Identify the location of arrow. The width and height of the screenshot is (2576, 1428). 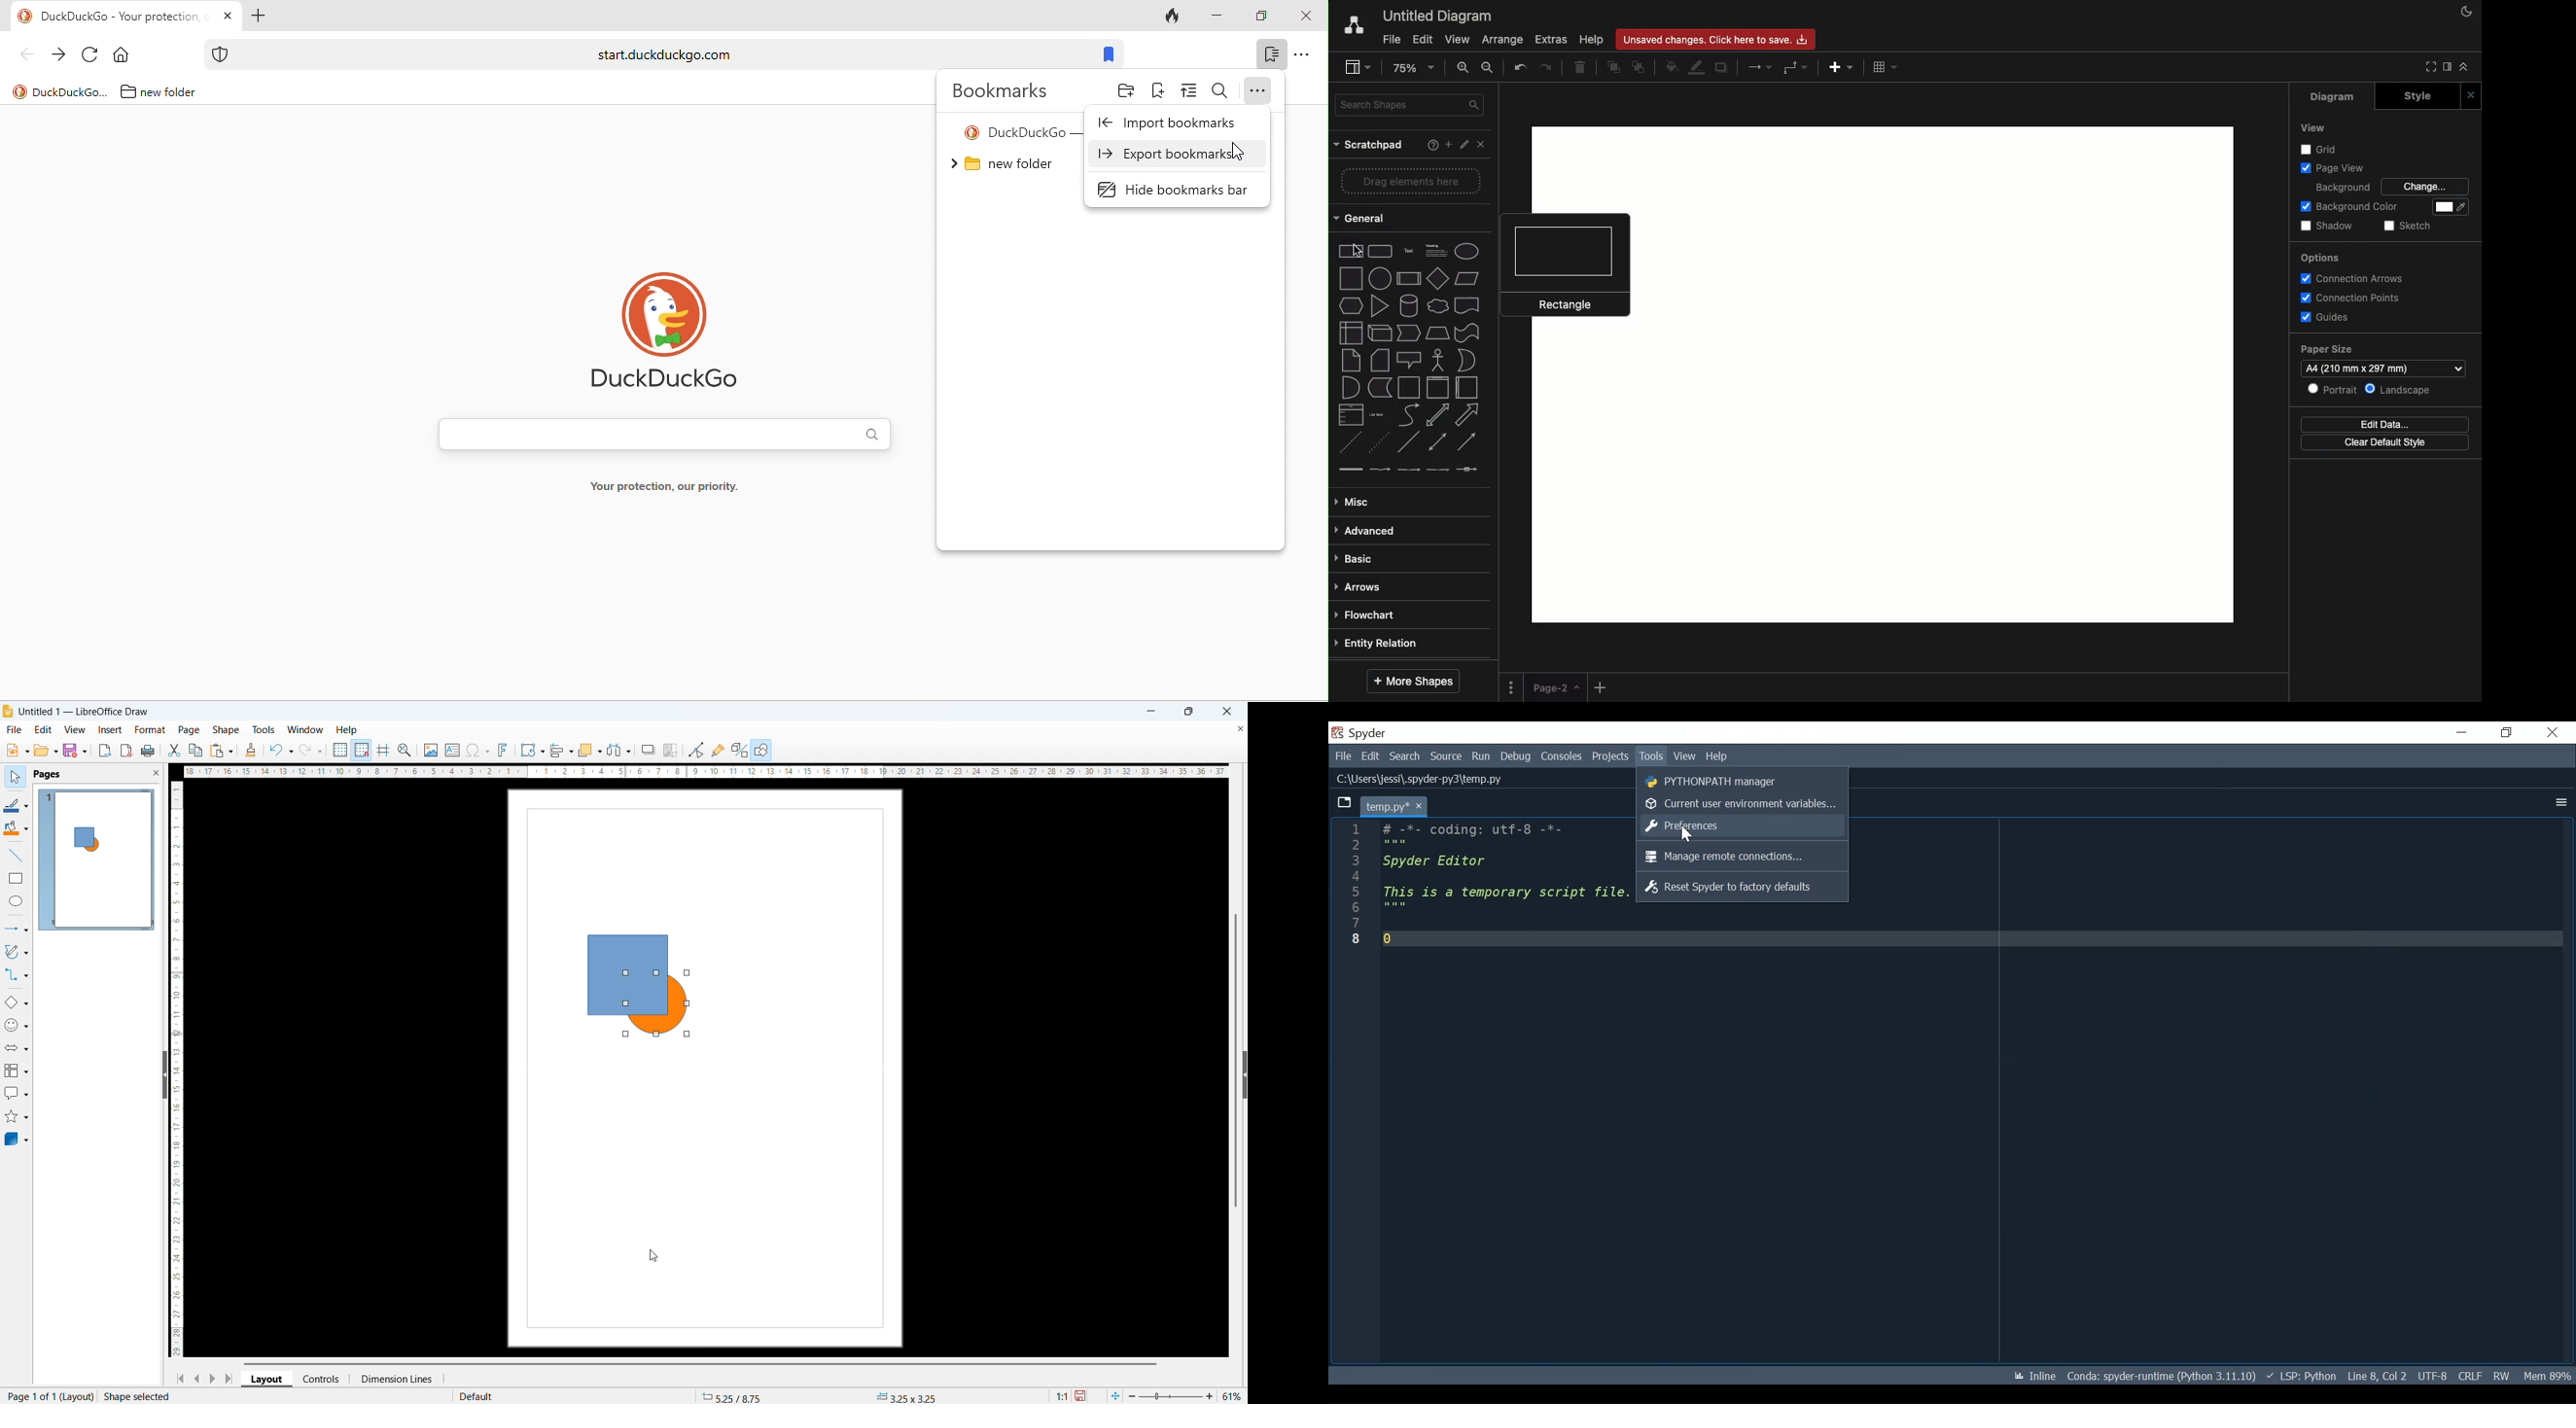
(1468, 417).